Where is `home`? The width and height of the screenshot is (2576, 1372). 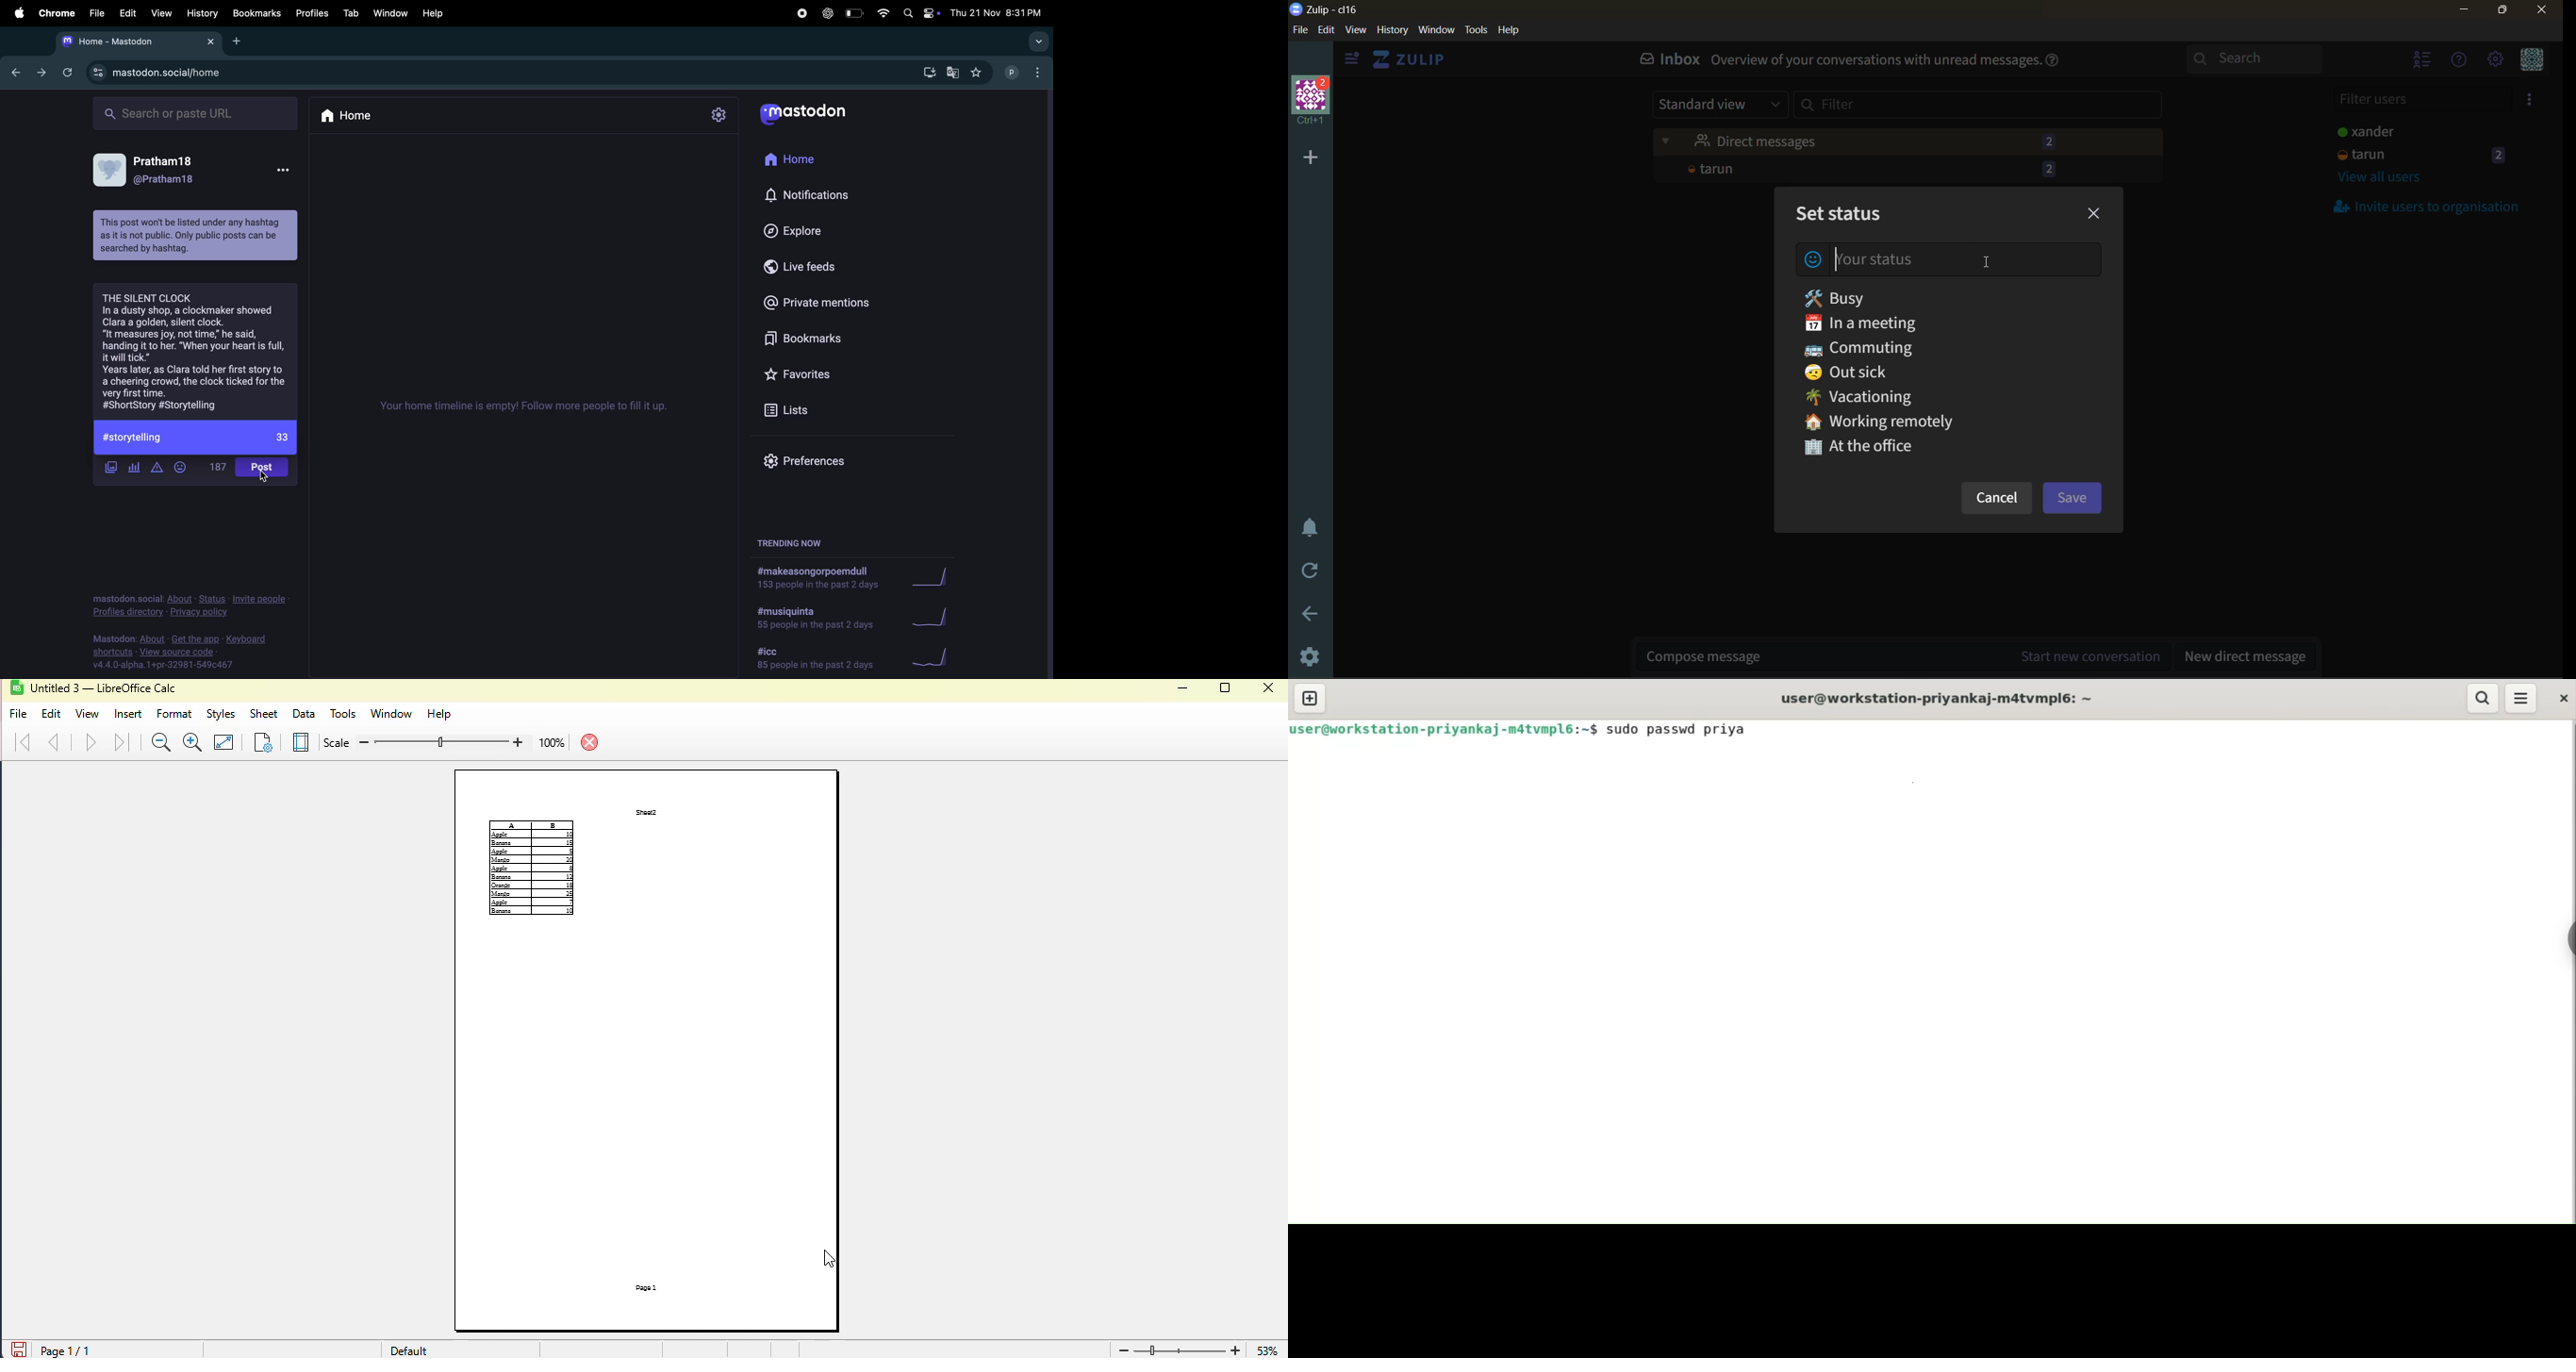 home is located at coordinates (794, 161).